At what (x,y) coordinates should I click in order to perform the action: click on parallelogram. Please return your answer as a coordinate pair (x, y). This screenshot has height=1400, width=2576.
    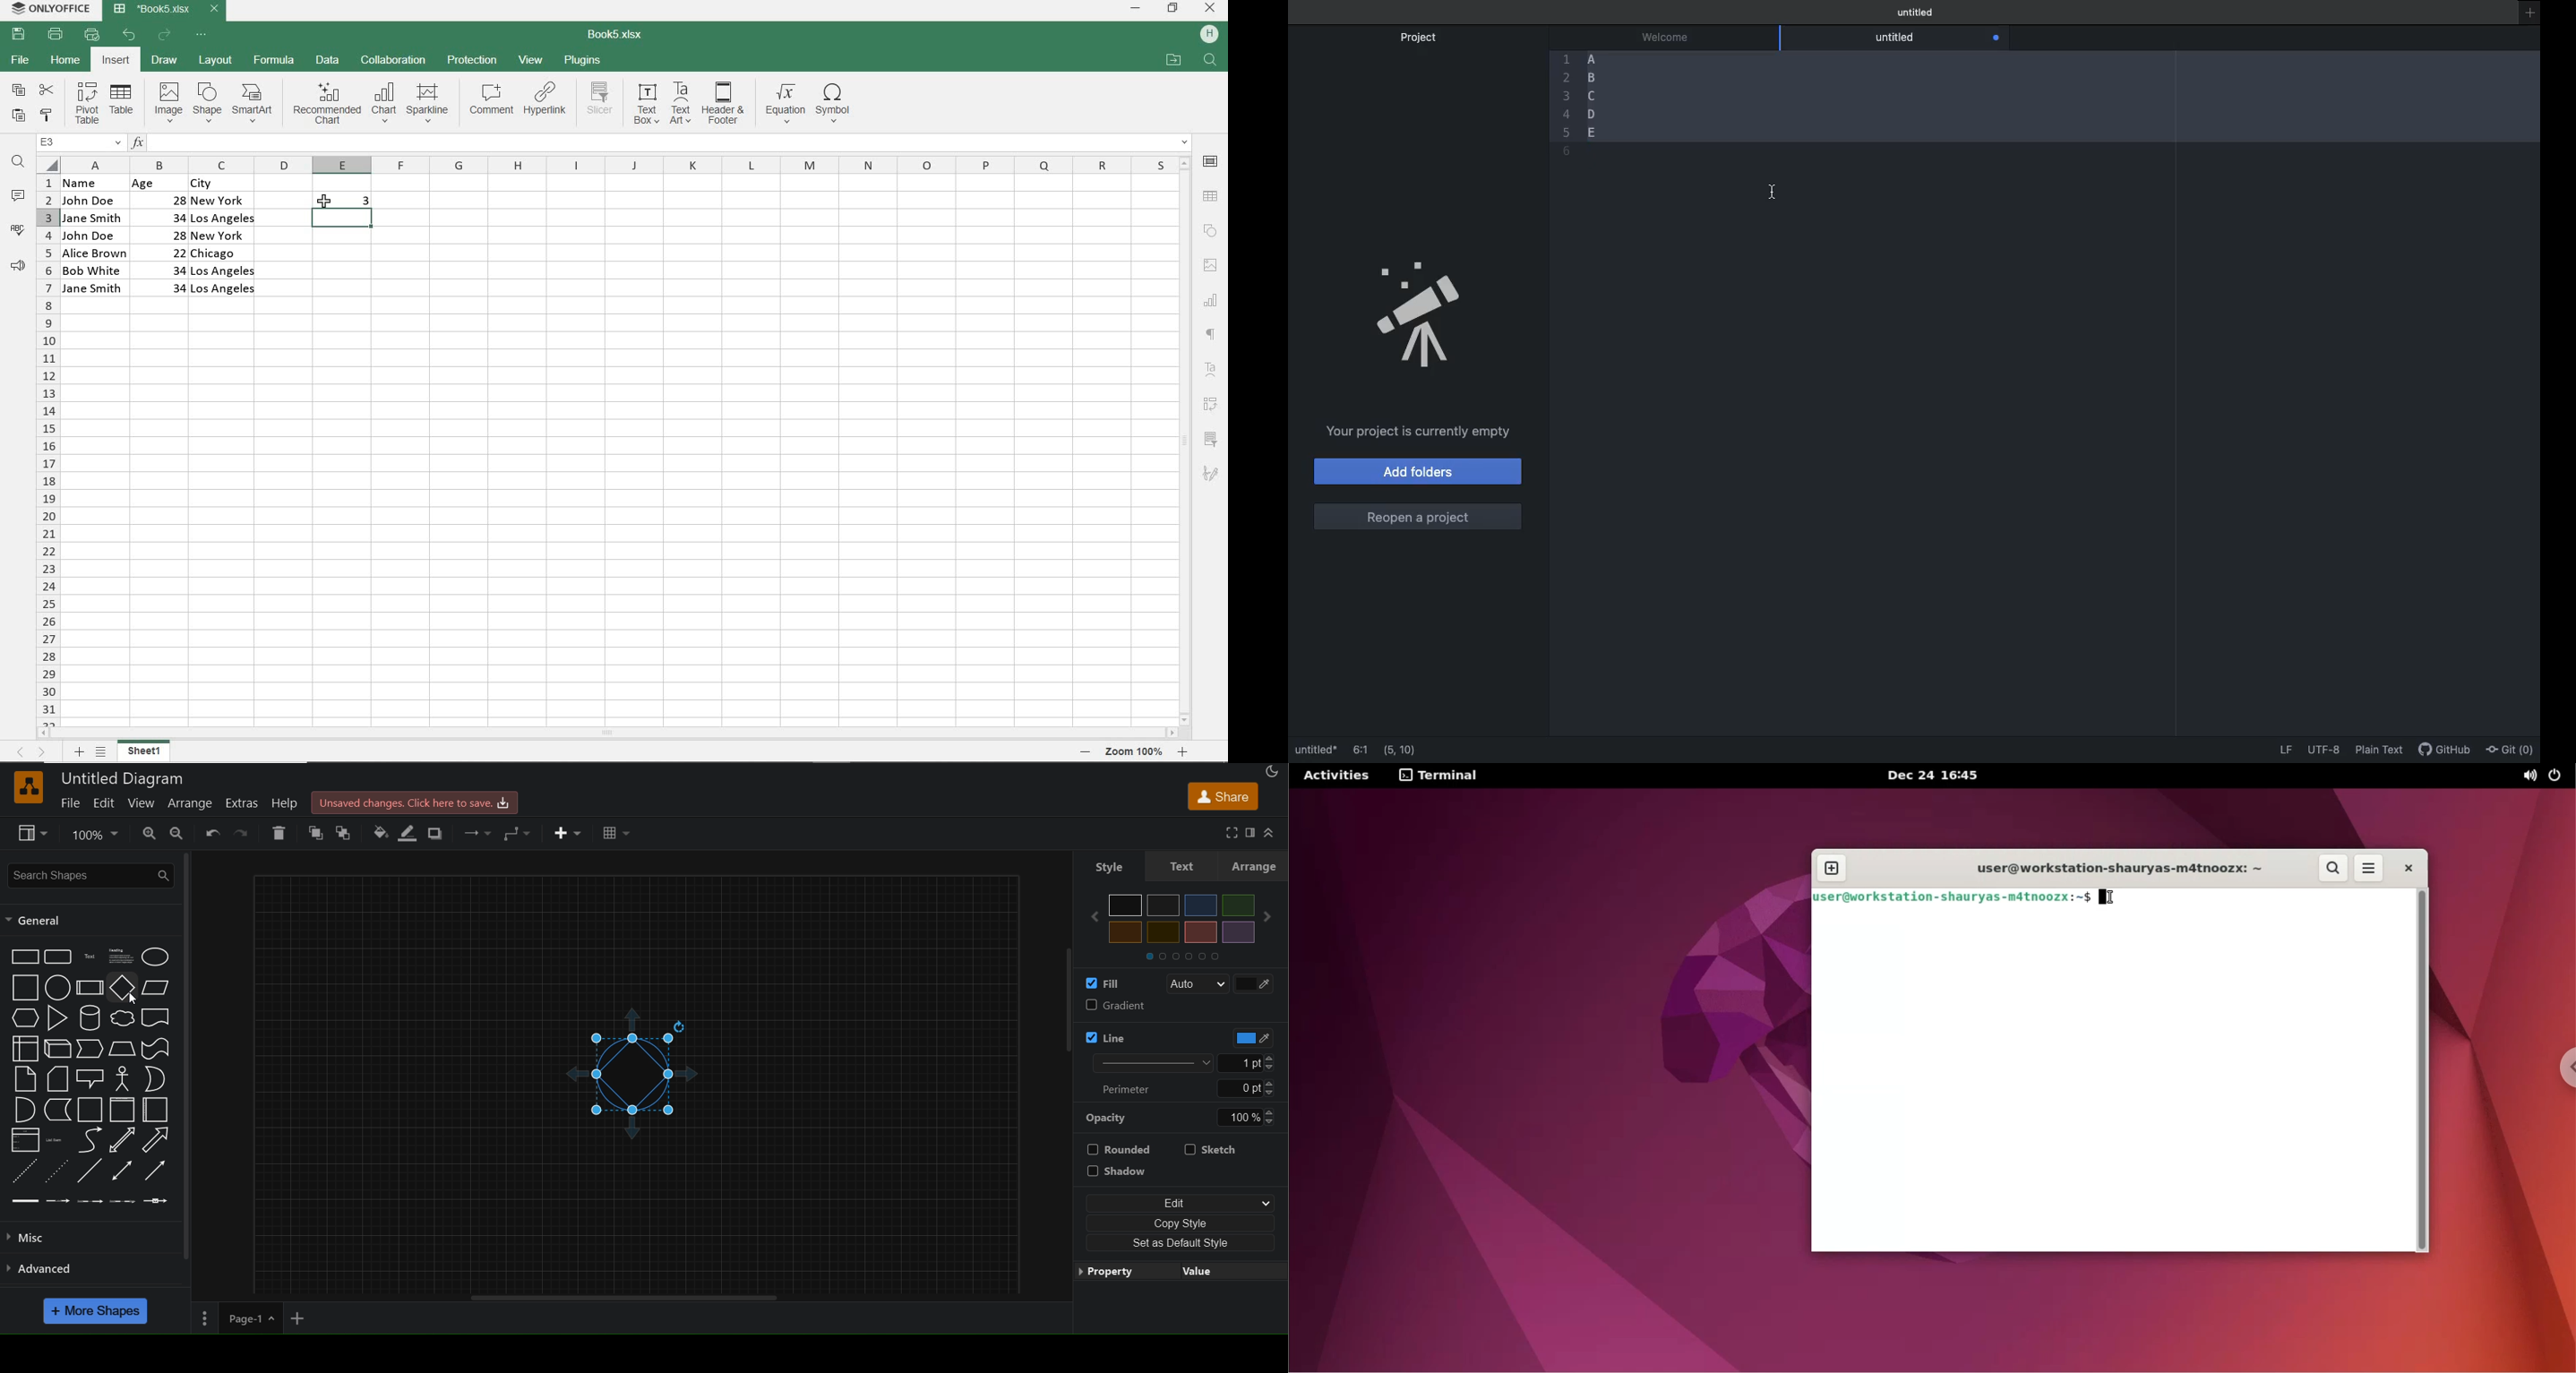
    Looking at the image, I should click on (158, 987).